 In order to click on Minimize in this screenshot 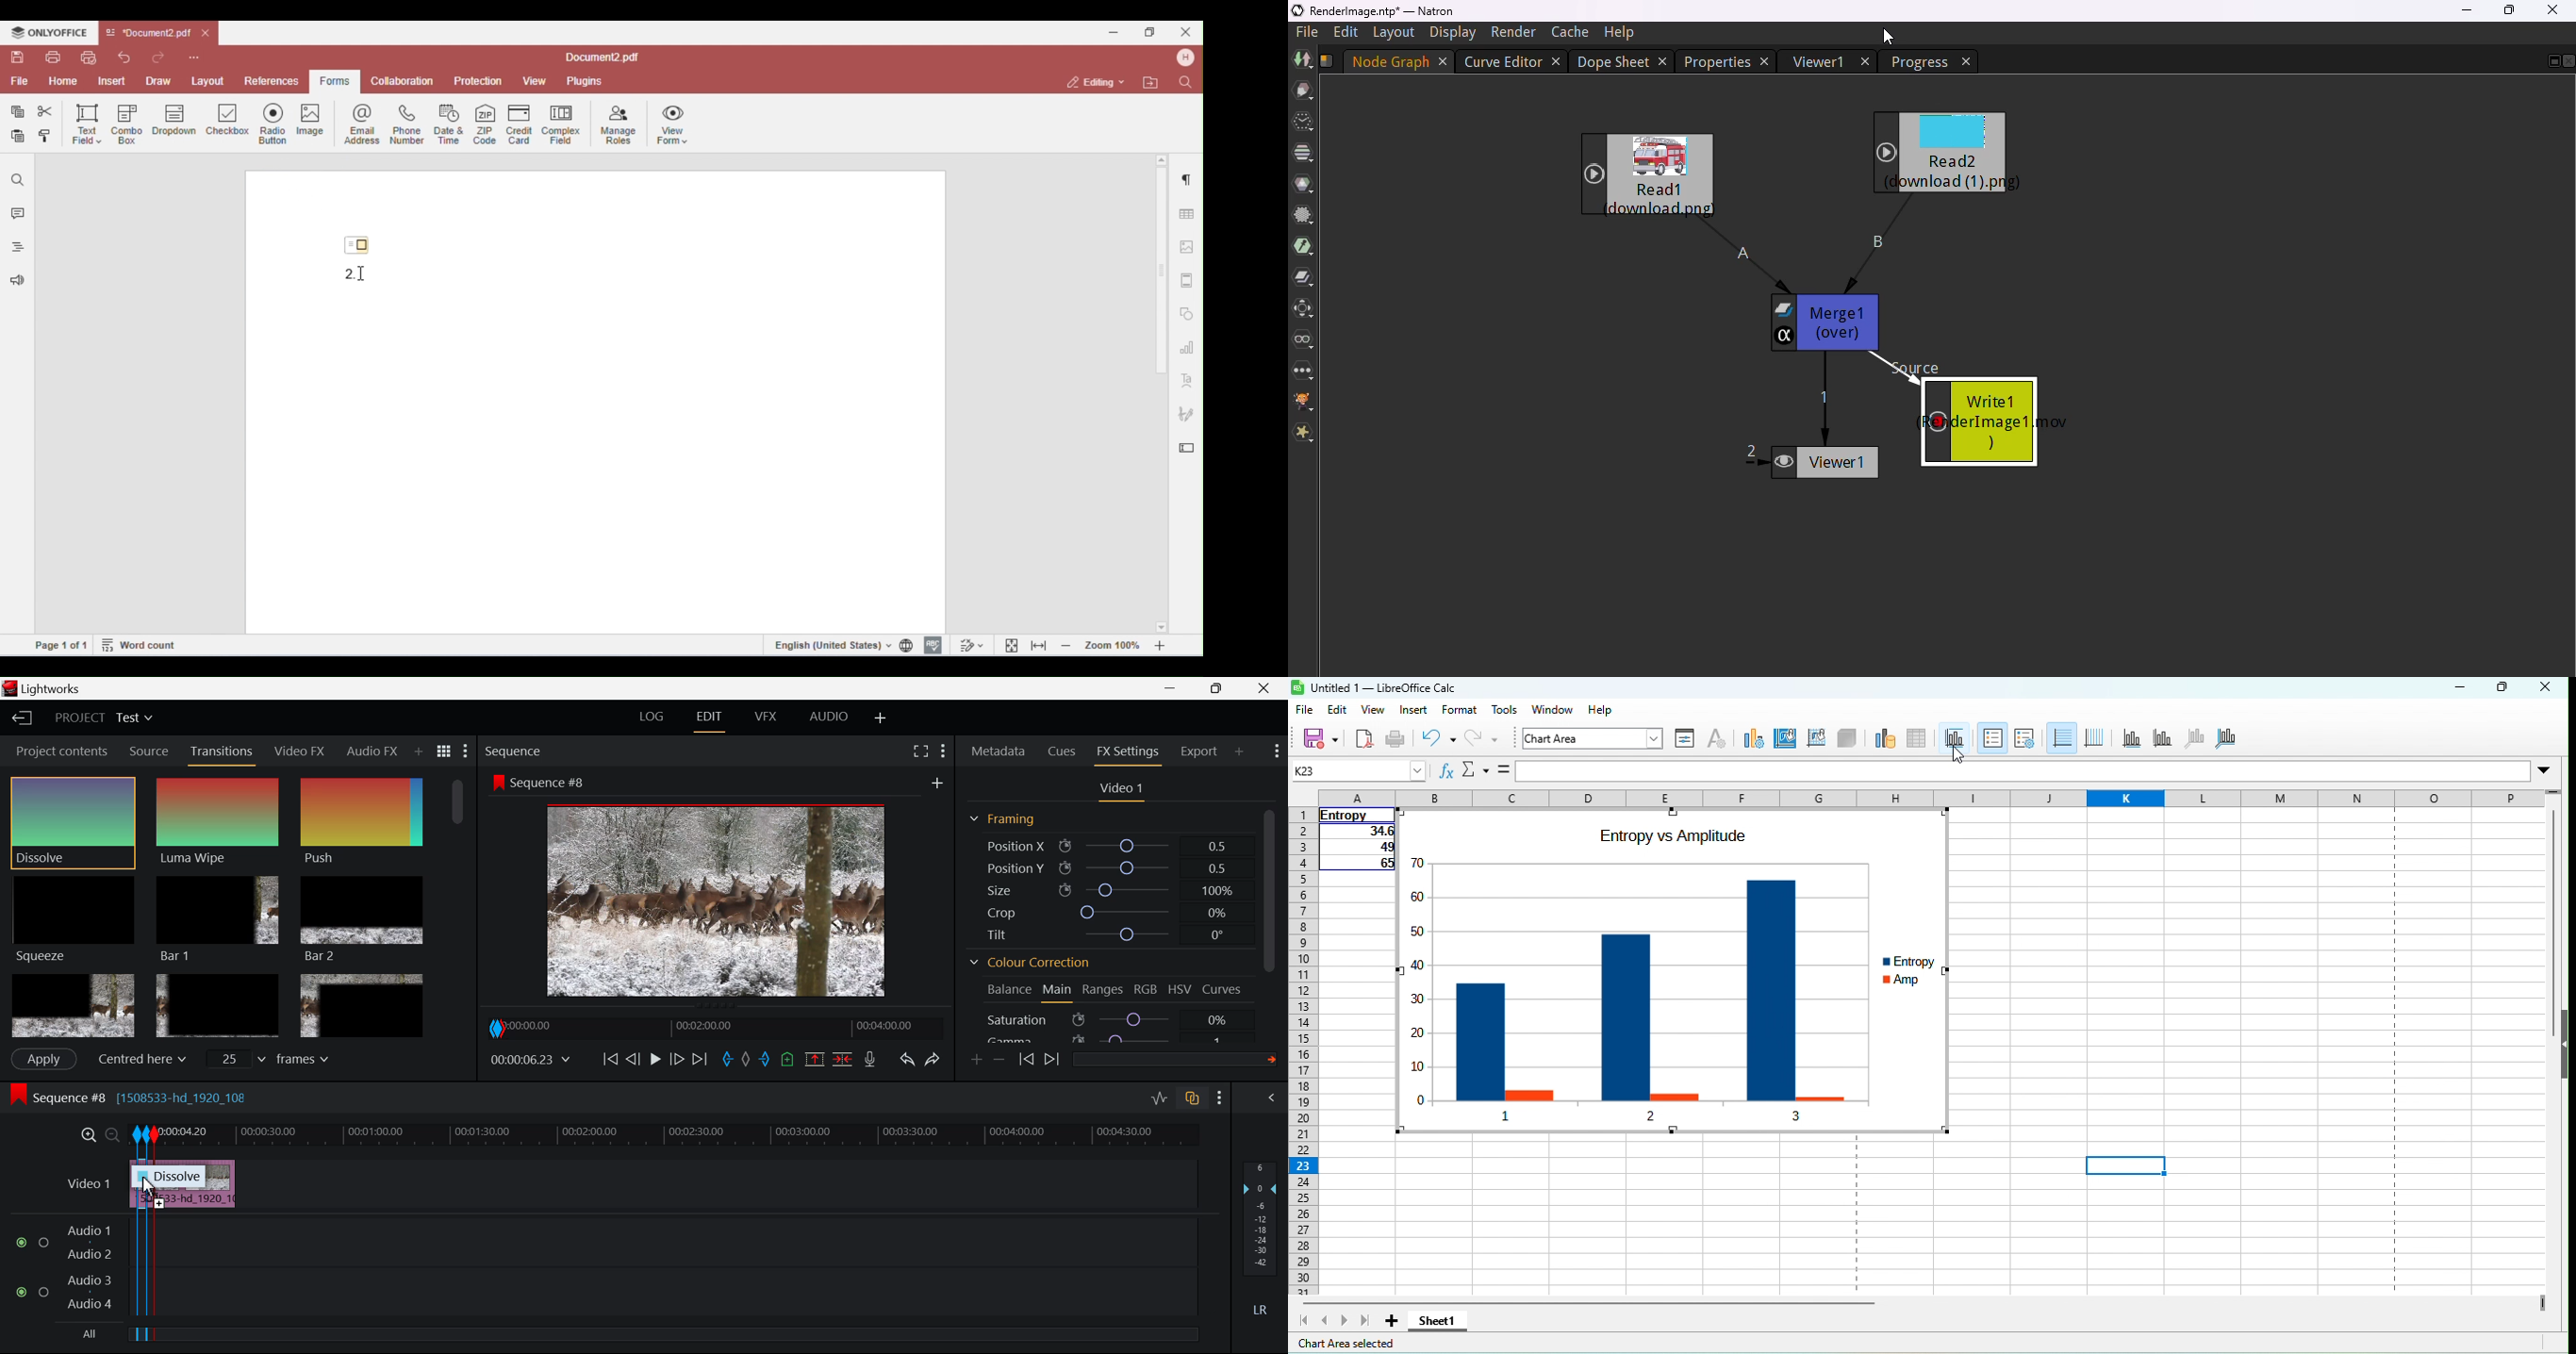, I will do `click(1222, 688)`.